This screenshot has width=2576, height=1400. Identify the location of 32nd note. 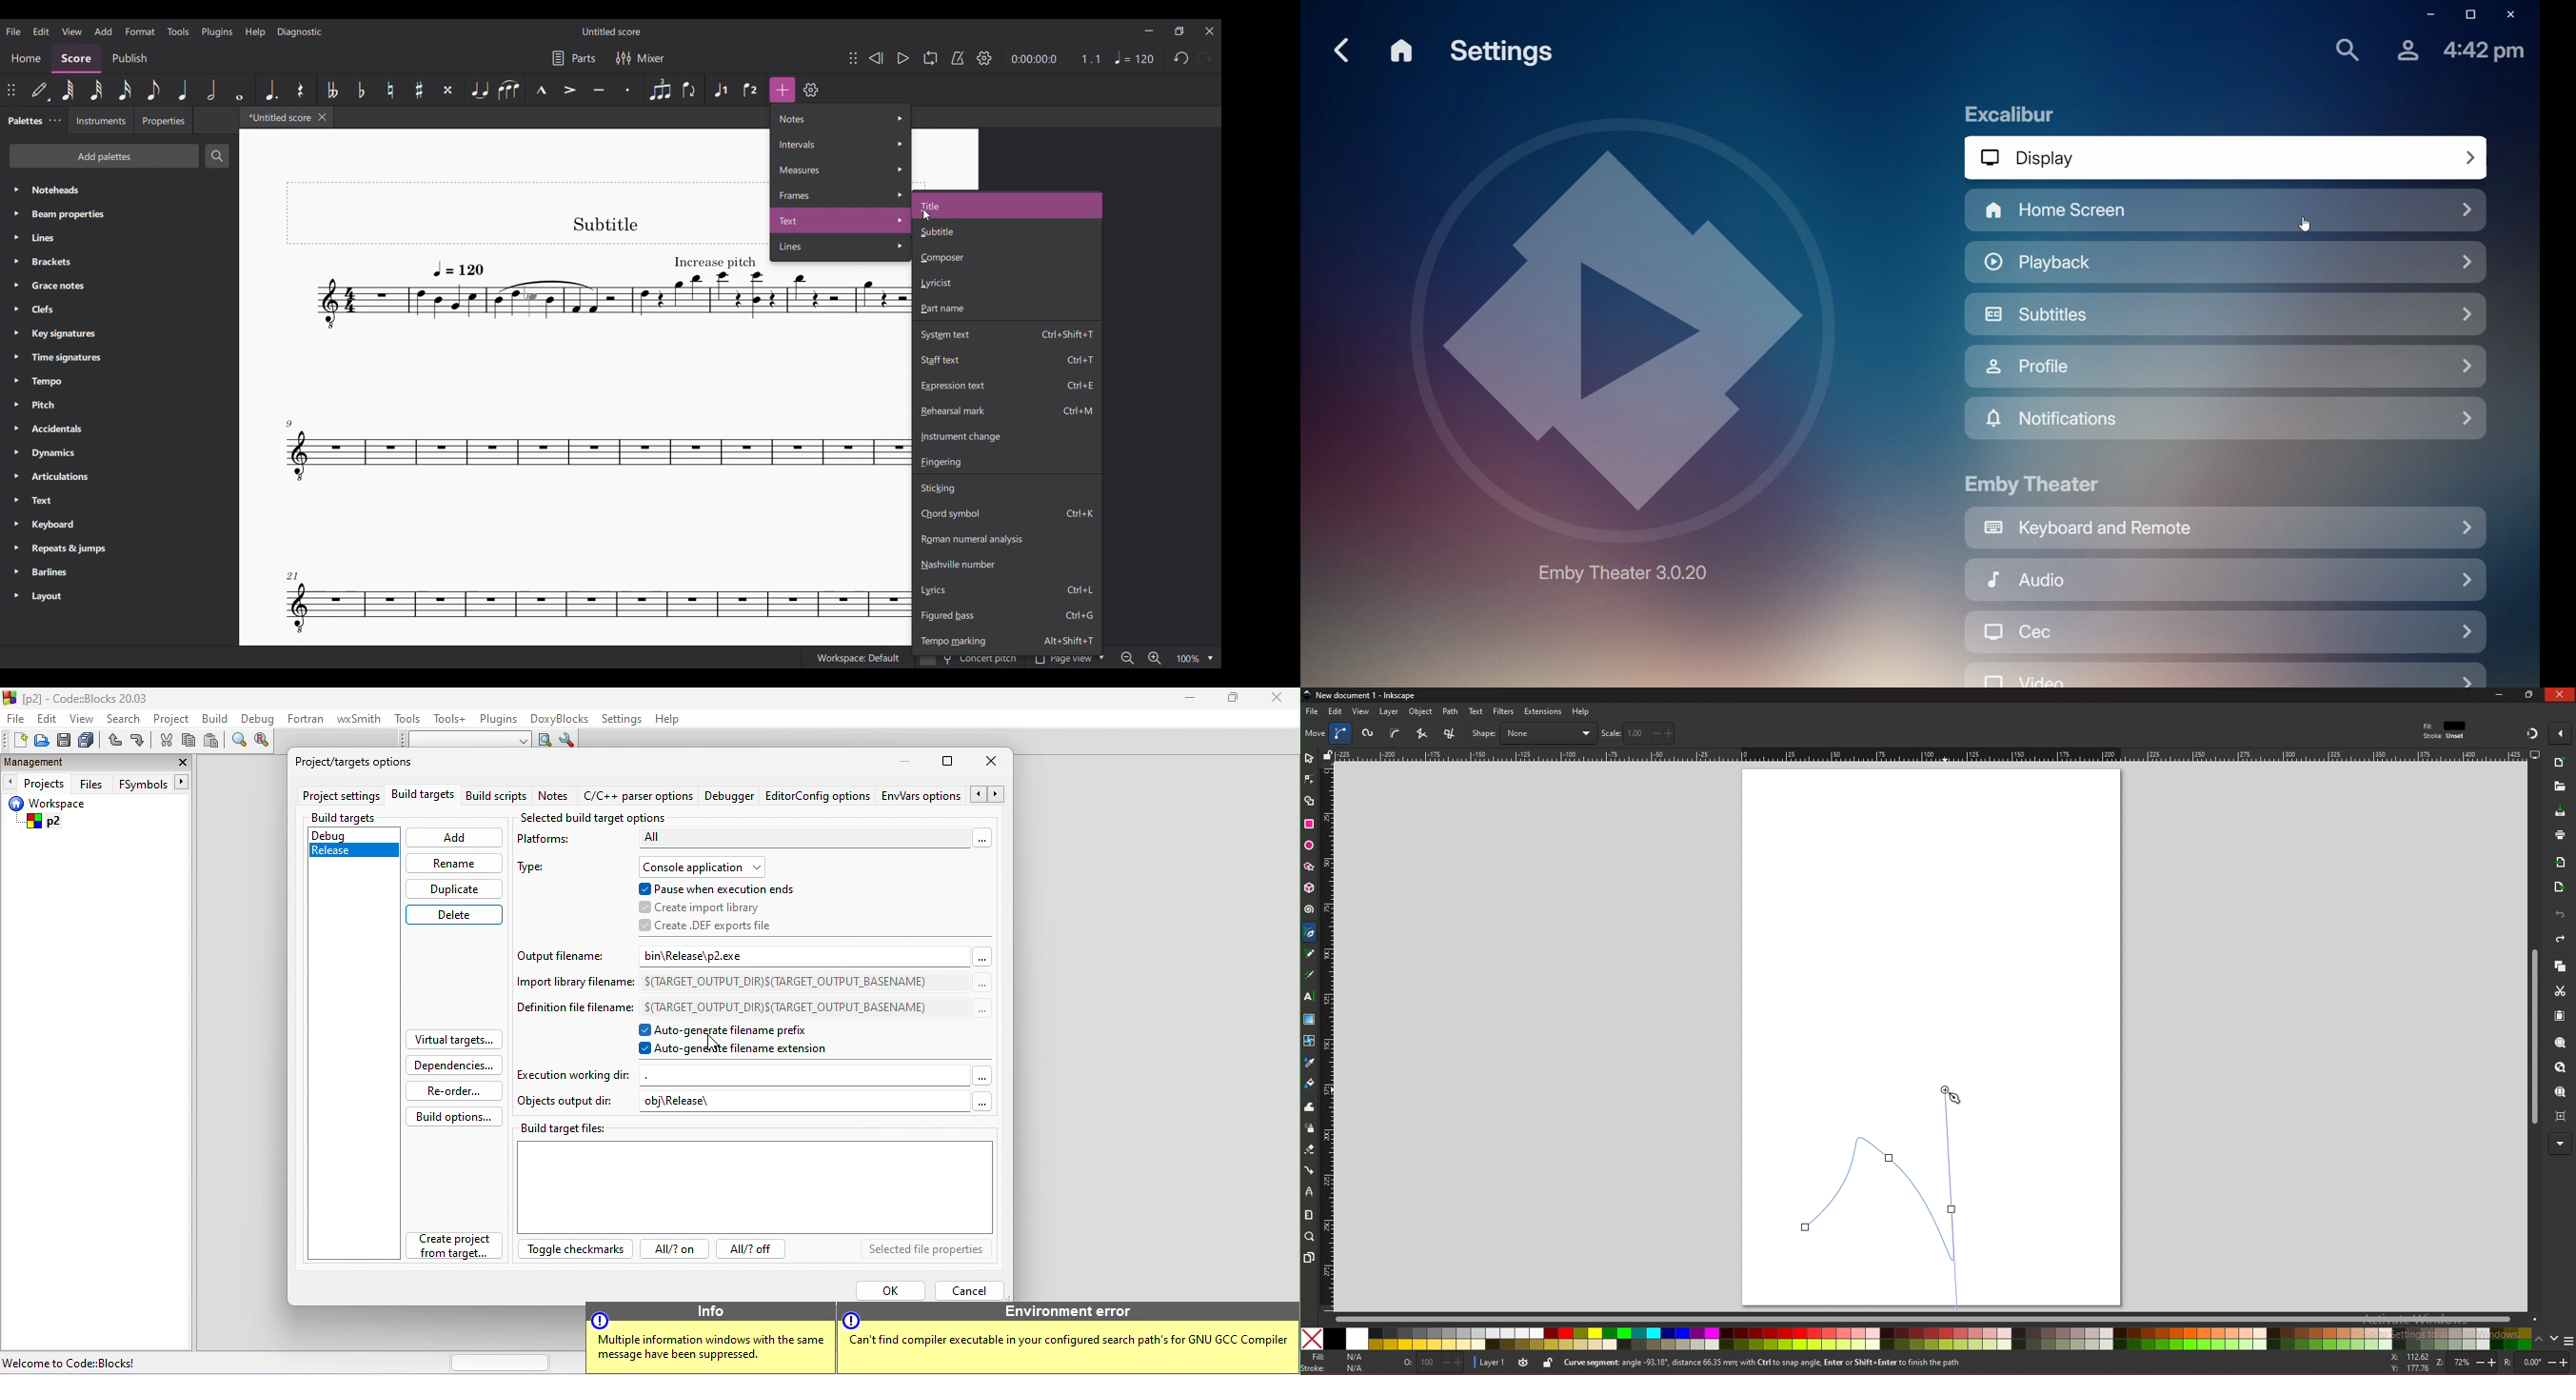
(96, 90).